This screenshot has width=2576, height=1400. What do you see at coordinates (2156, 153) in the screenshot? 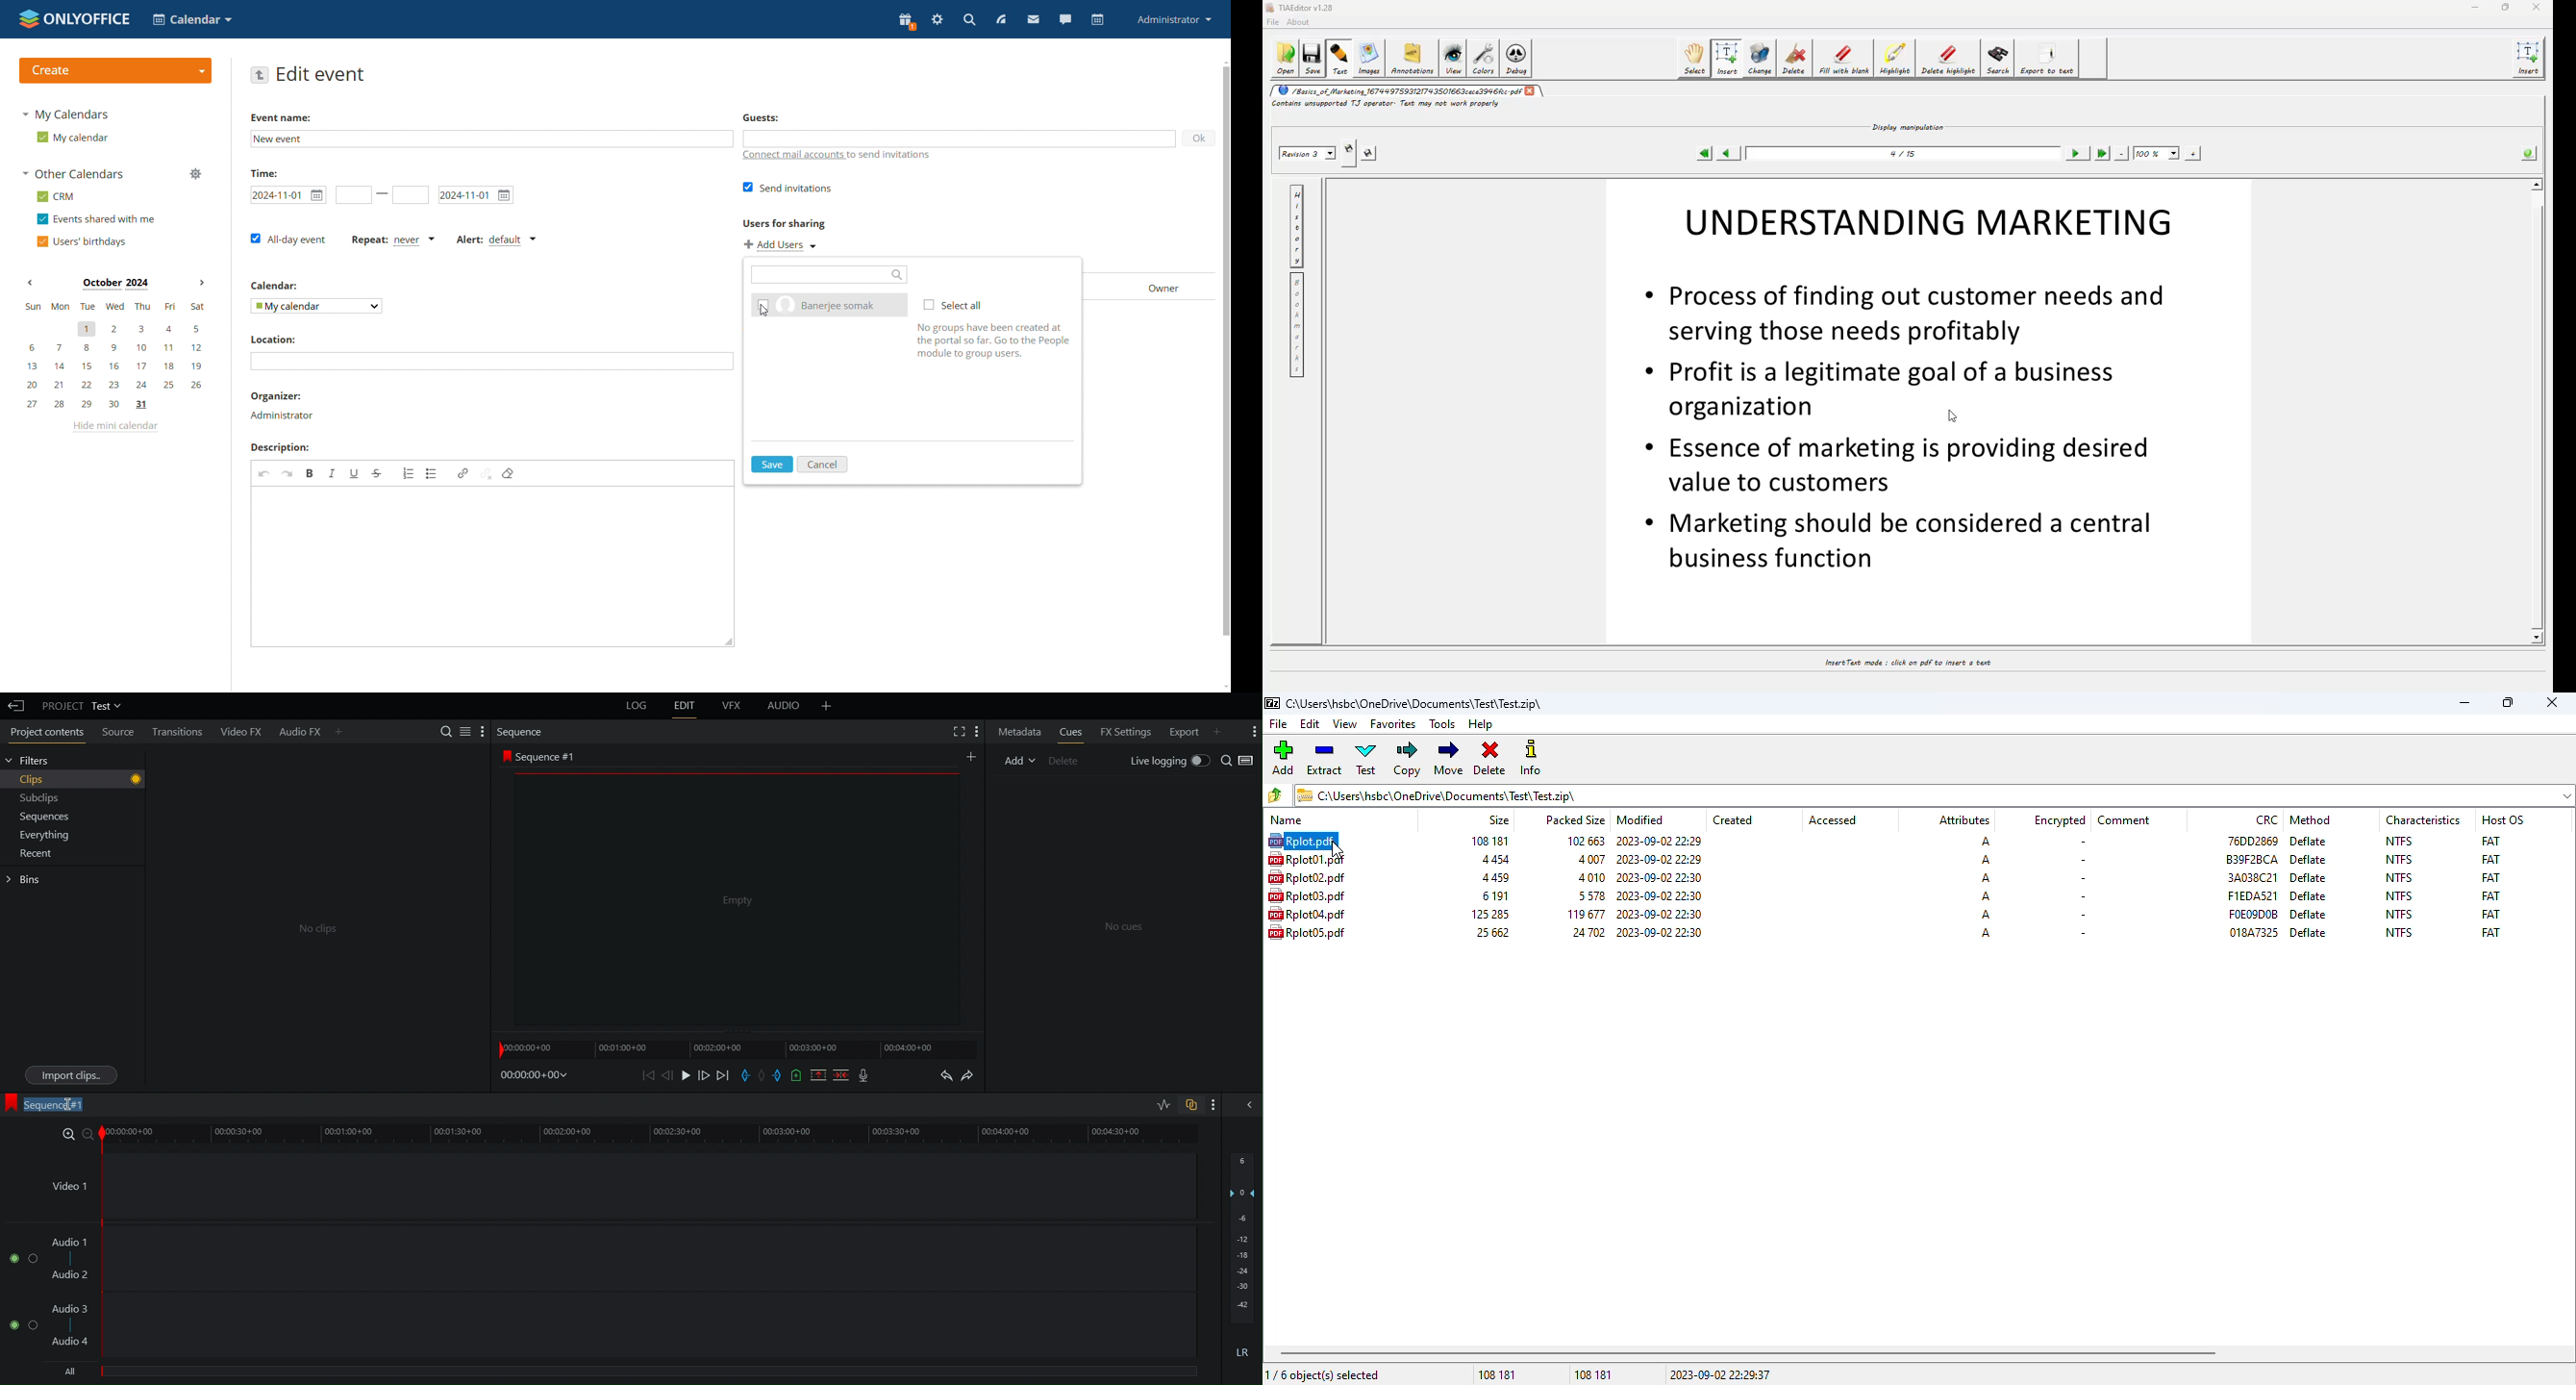
I see `100%` at bounding box center [2156, 153].